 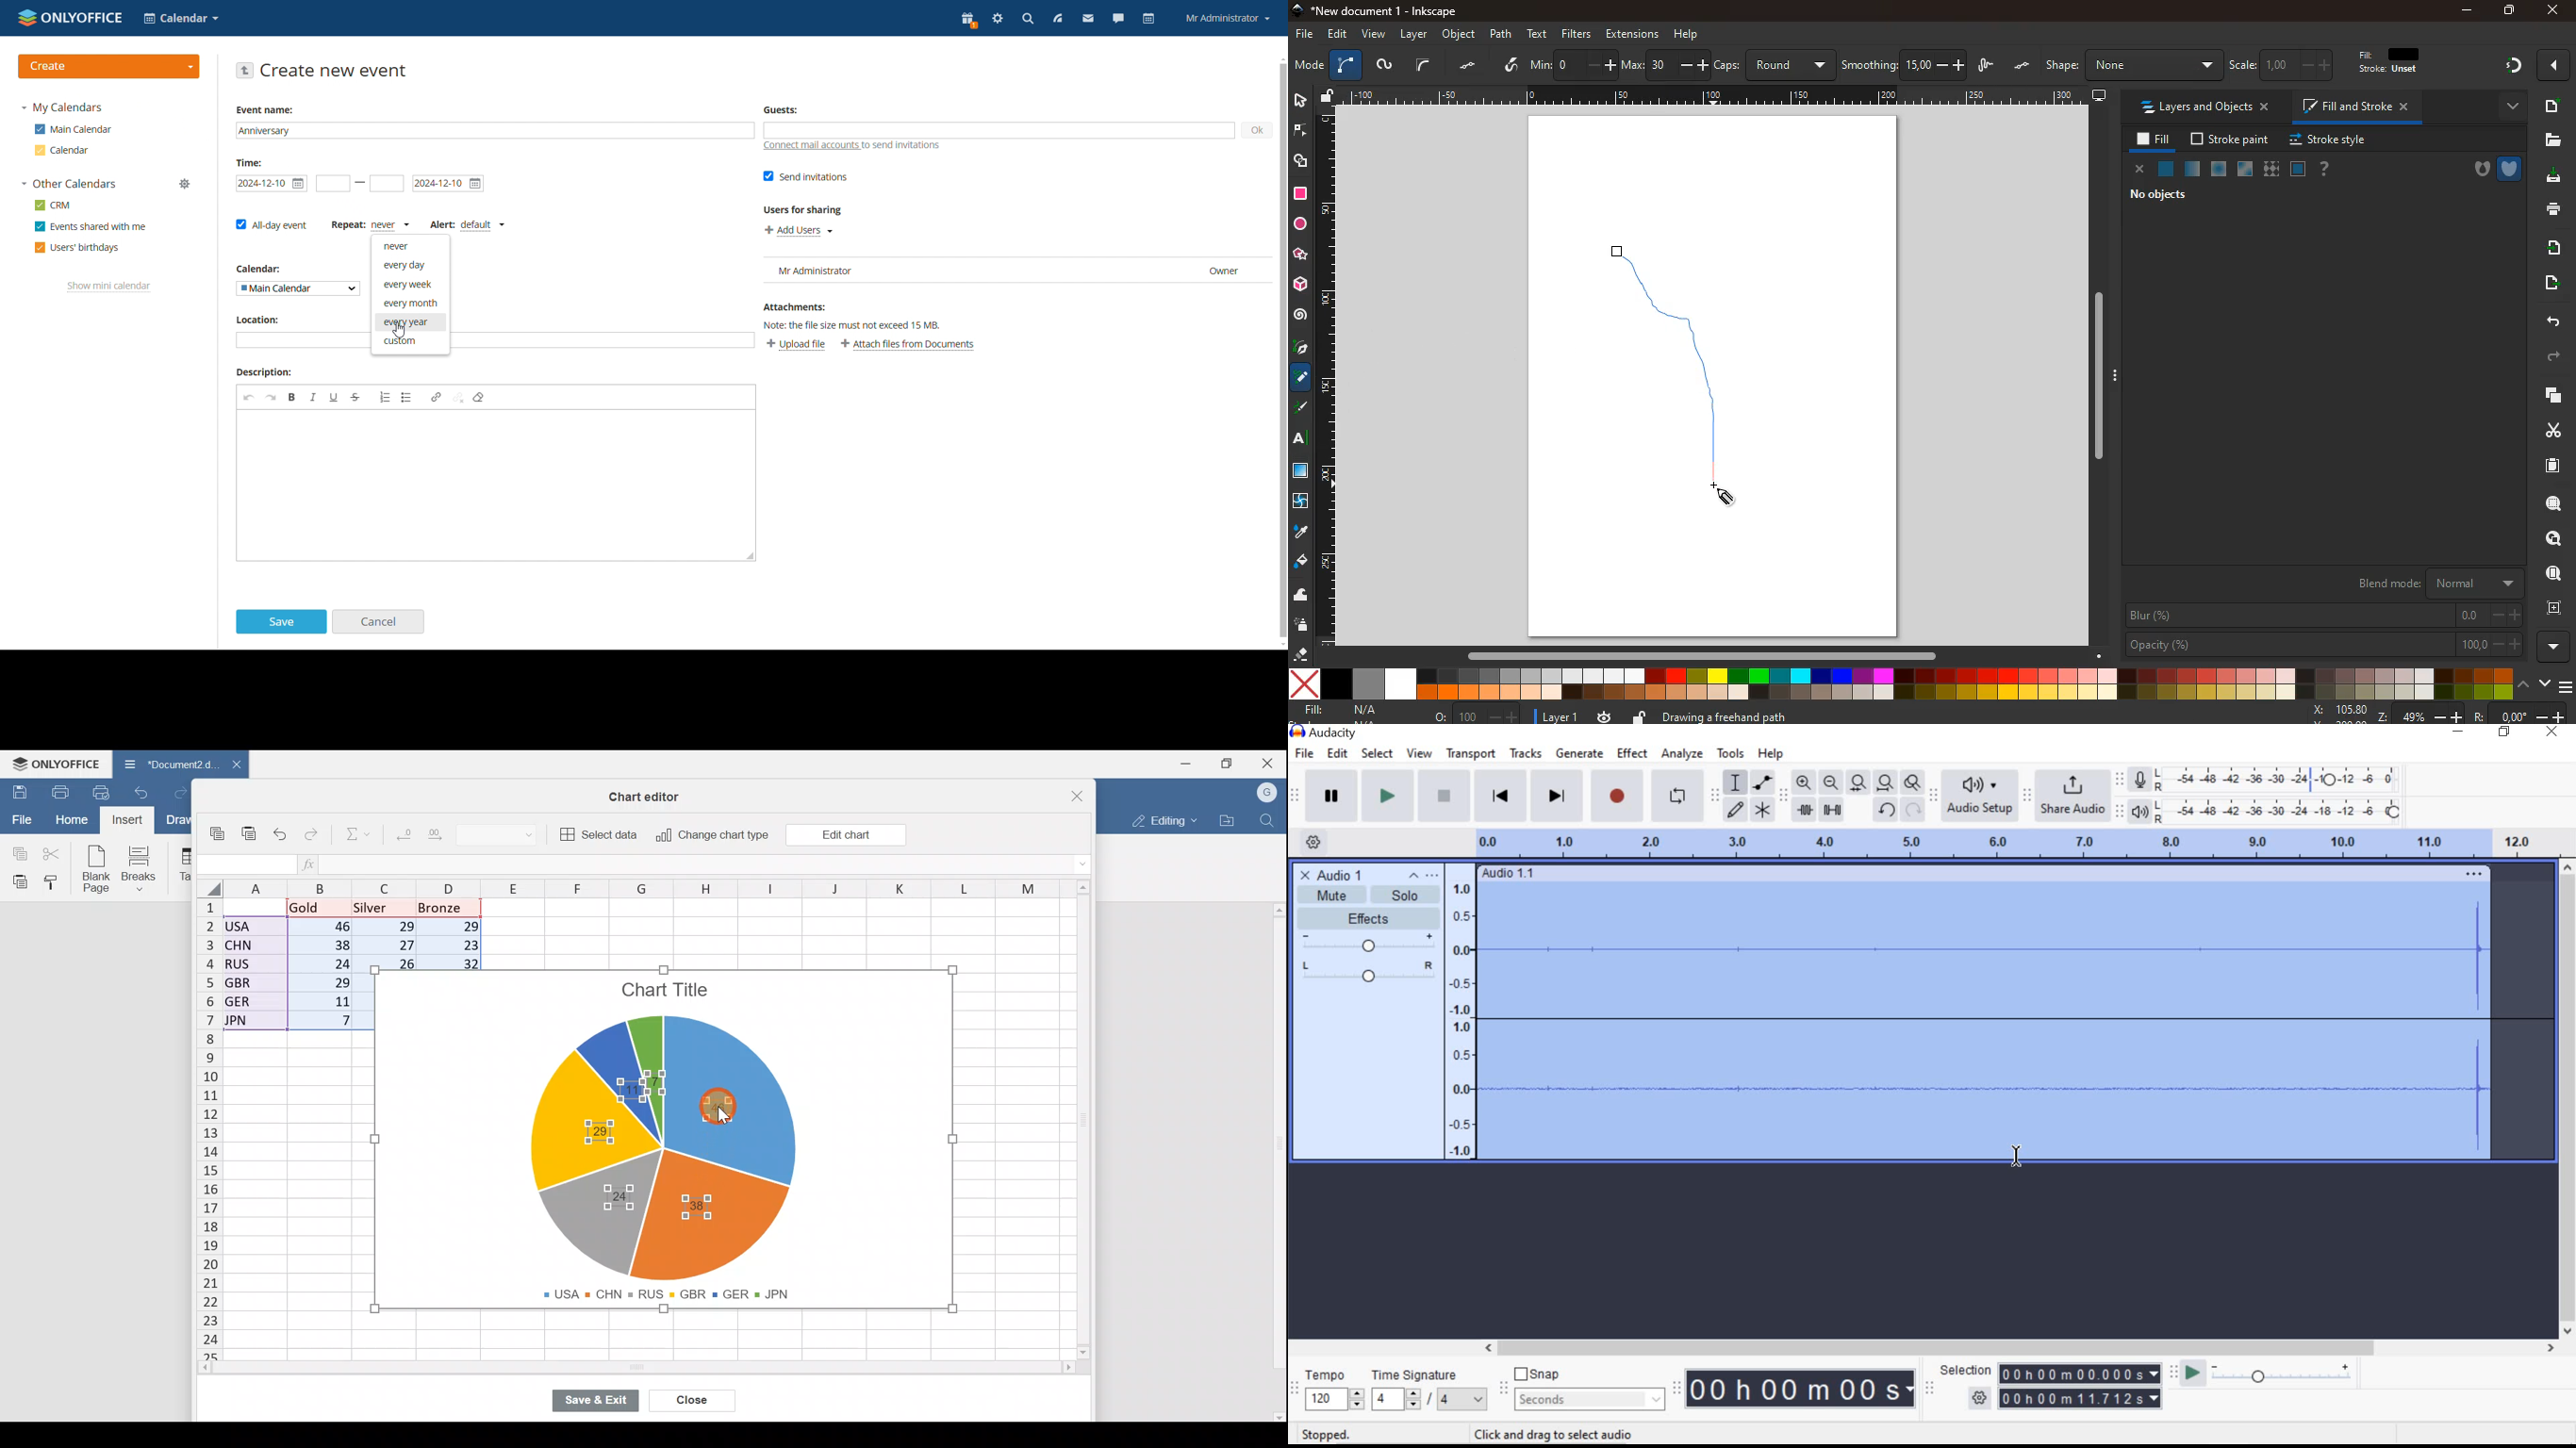 What do you see at coordinates (590, 1131) in the screenshot?
I see `Chart label` at bounding box center [590, 1131].